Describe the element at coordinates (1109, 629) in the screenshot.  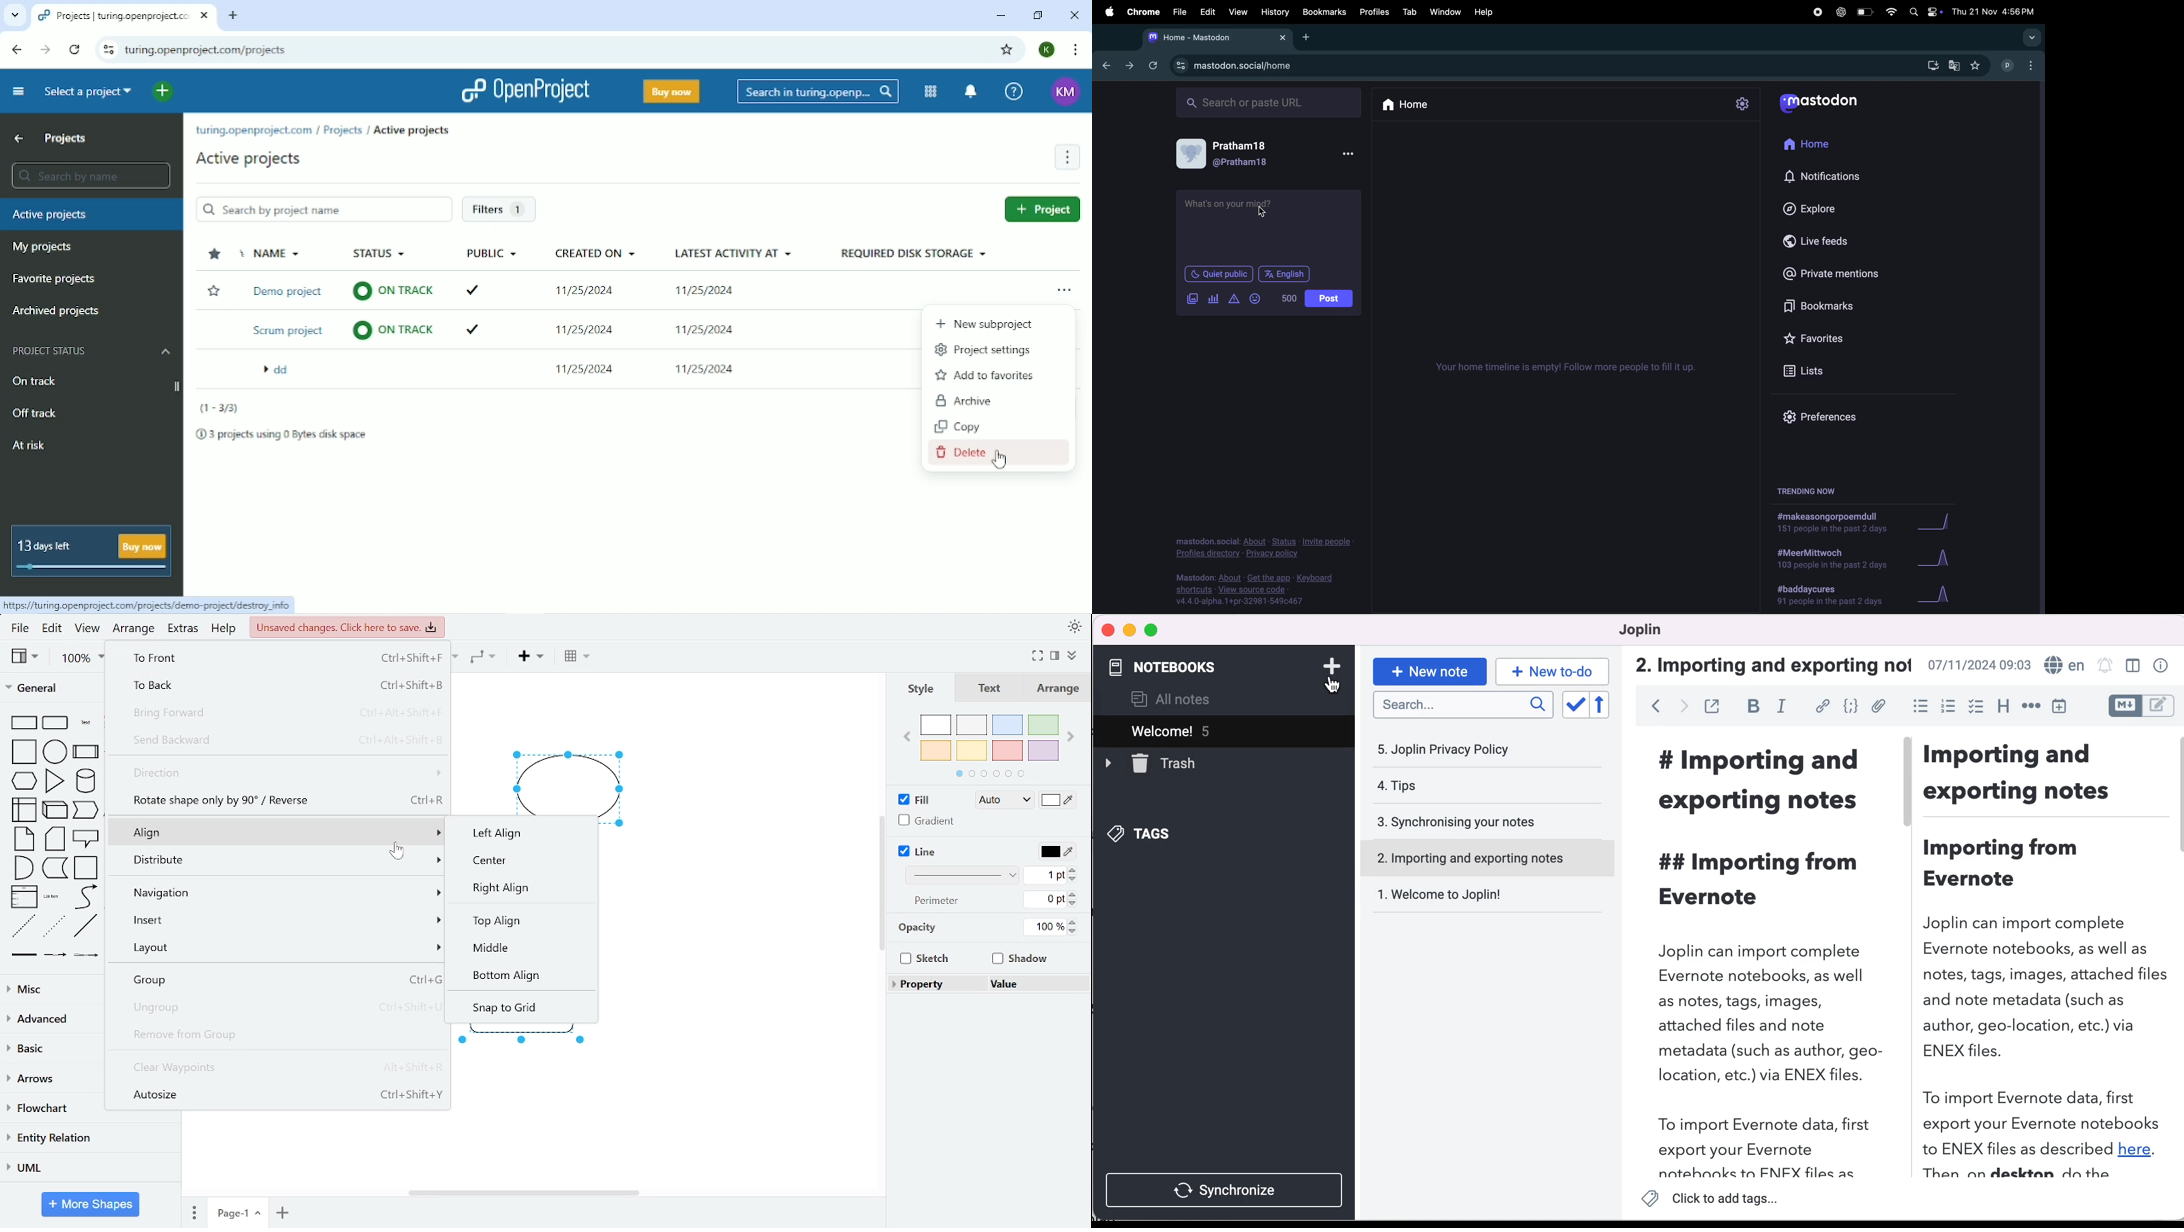
I see `close` at that location.